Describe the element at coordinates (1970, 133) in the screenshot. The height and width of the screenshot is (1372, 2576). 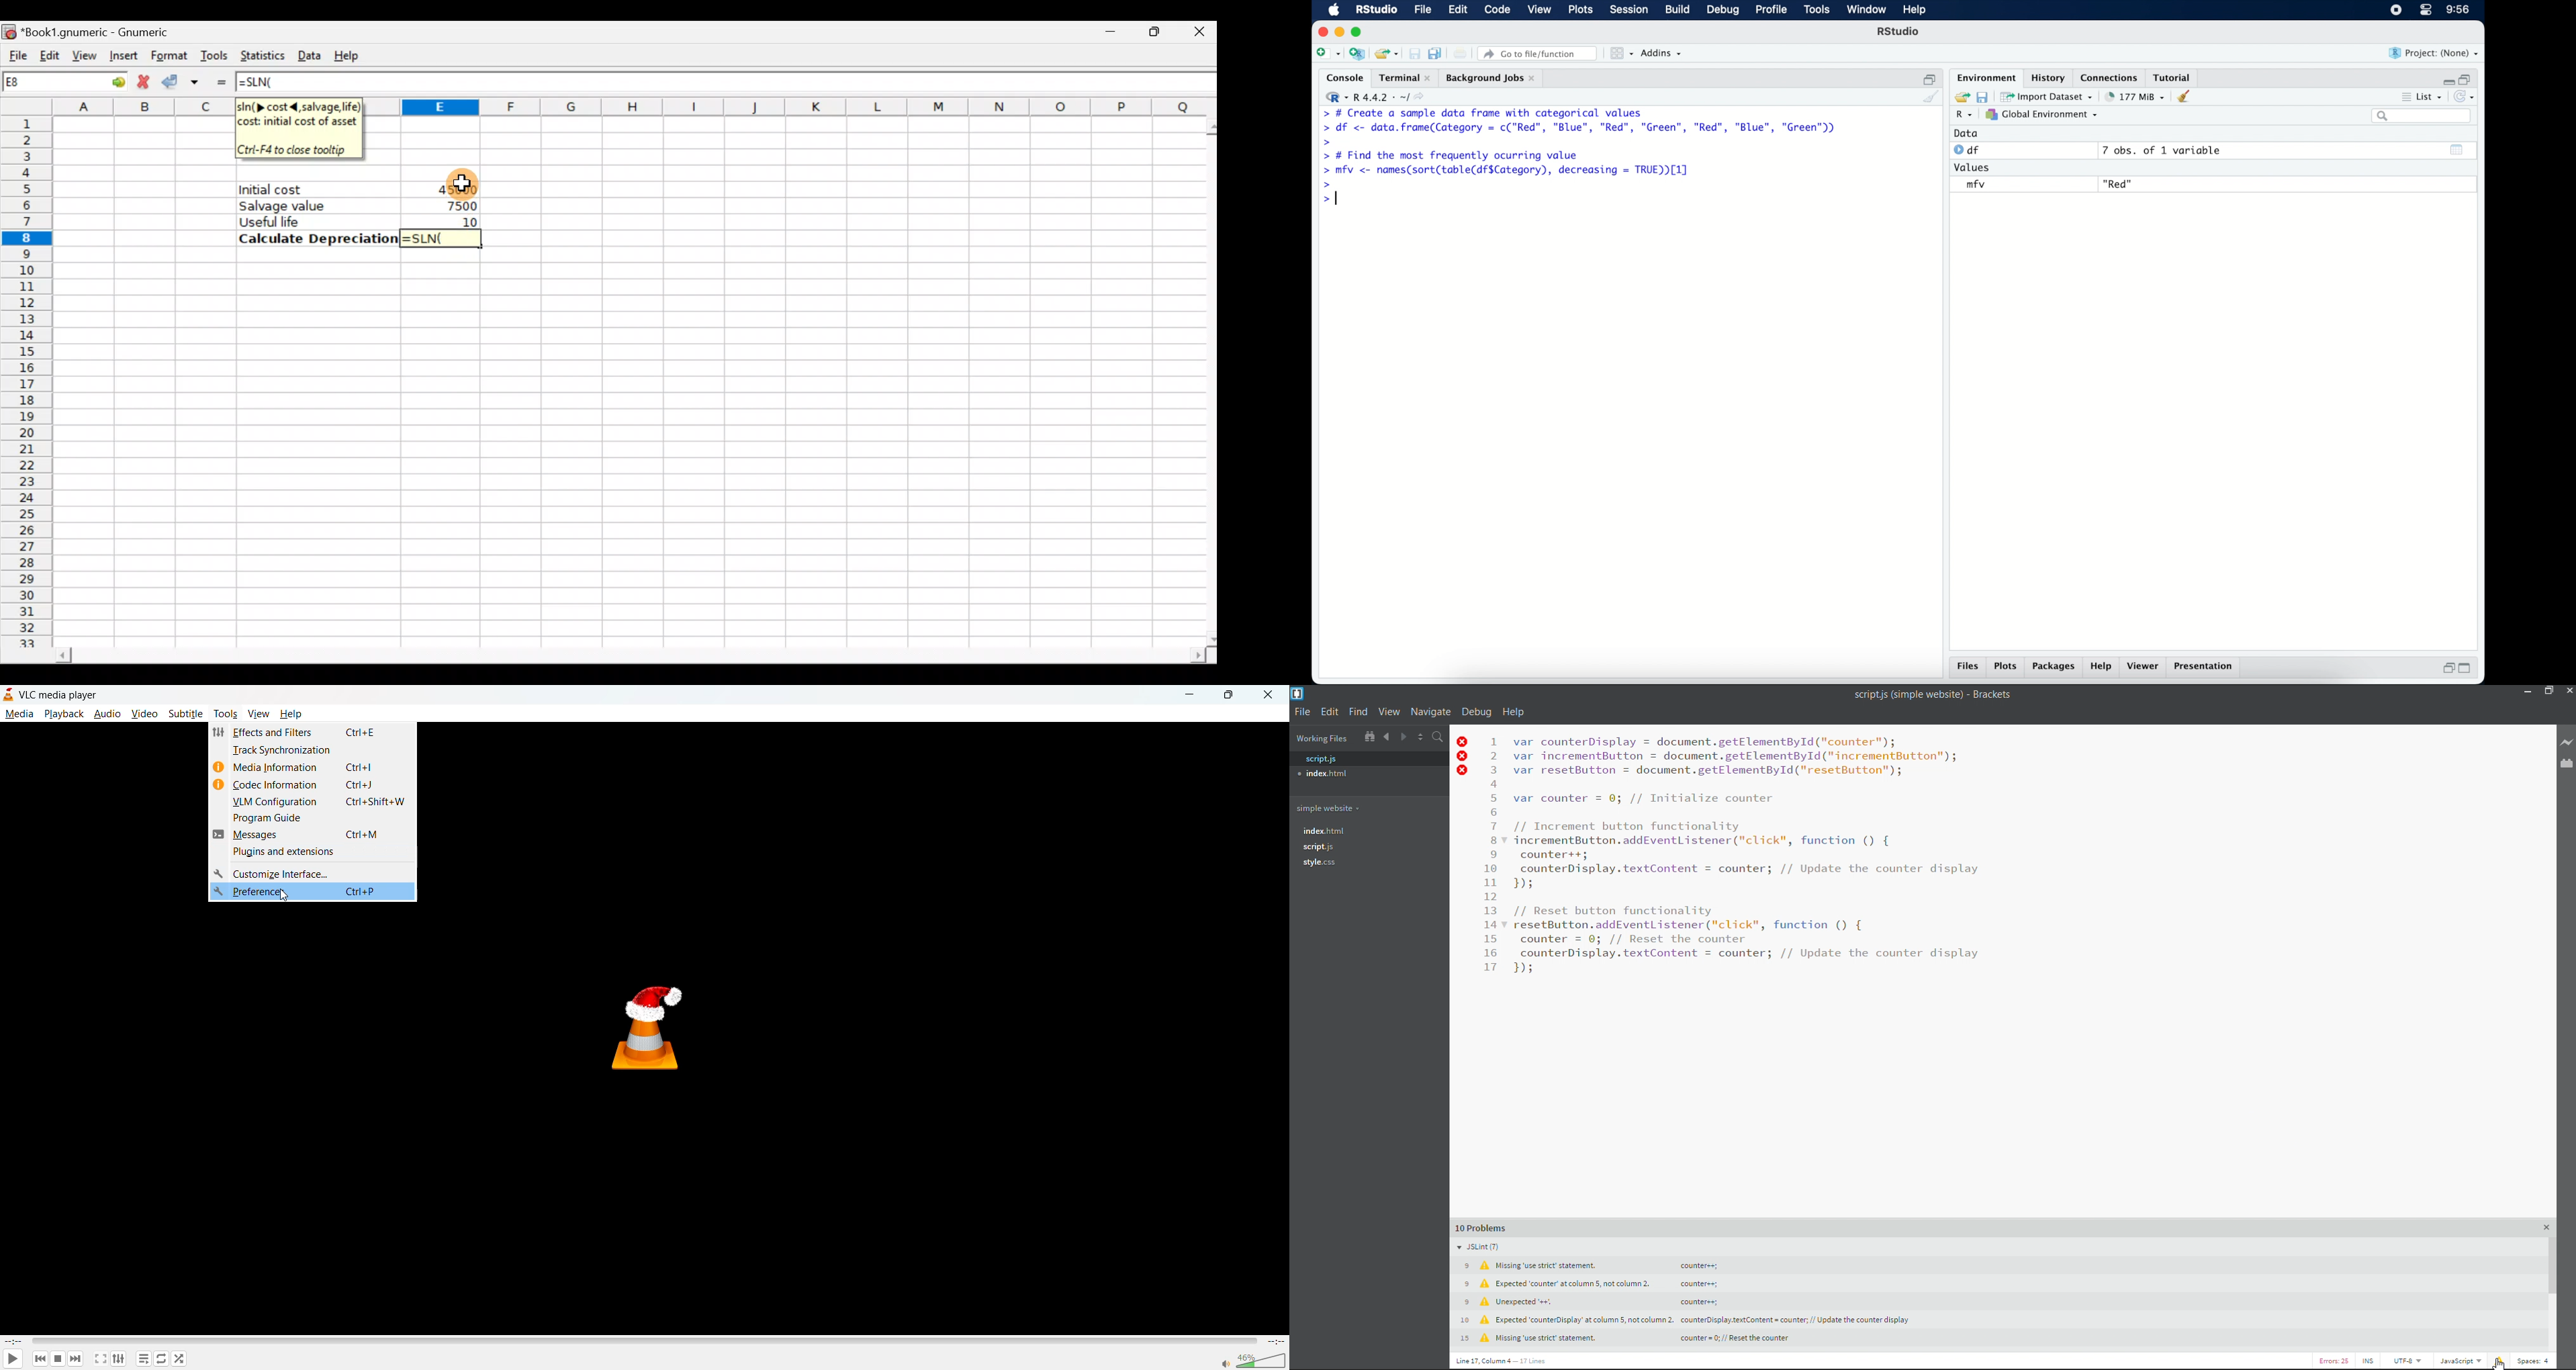
I see `data` at that location.